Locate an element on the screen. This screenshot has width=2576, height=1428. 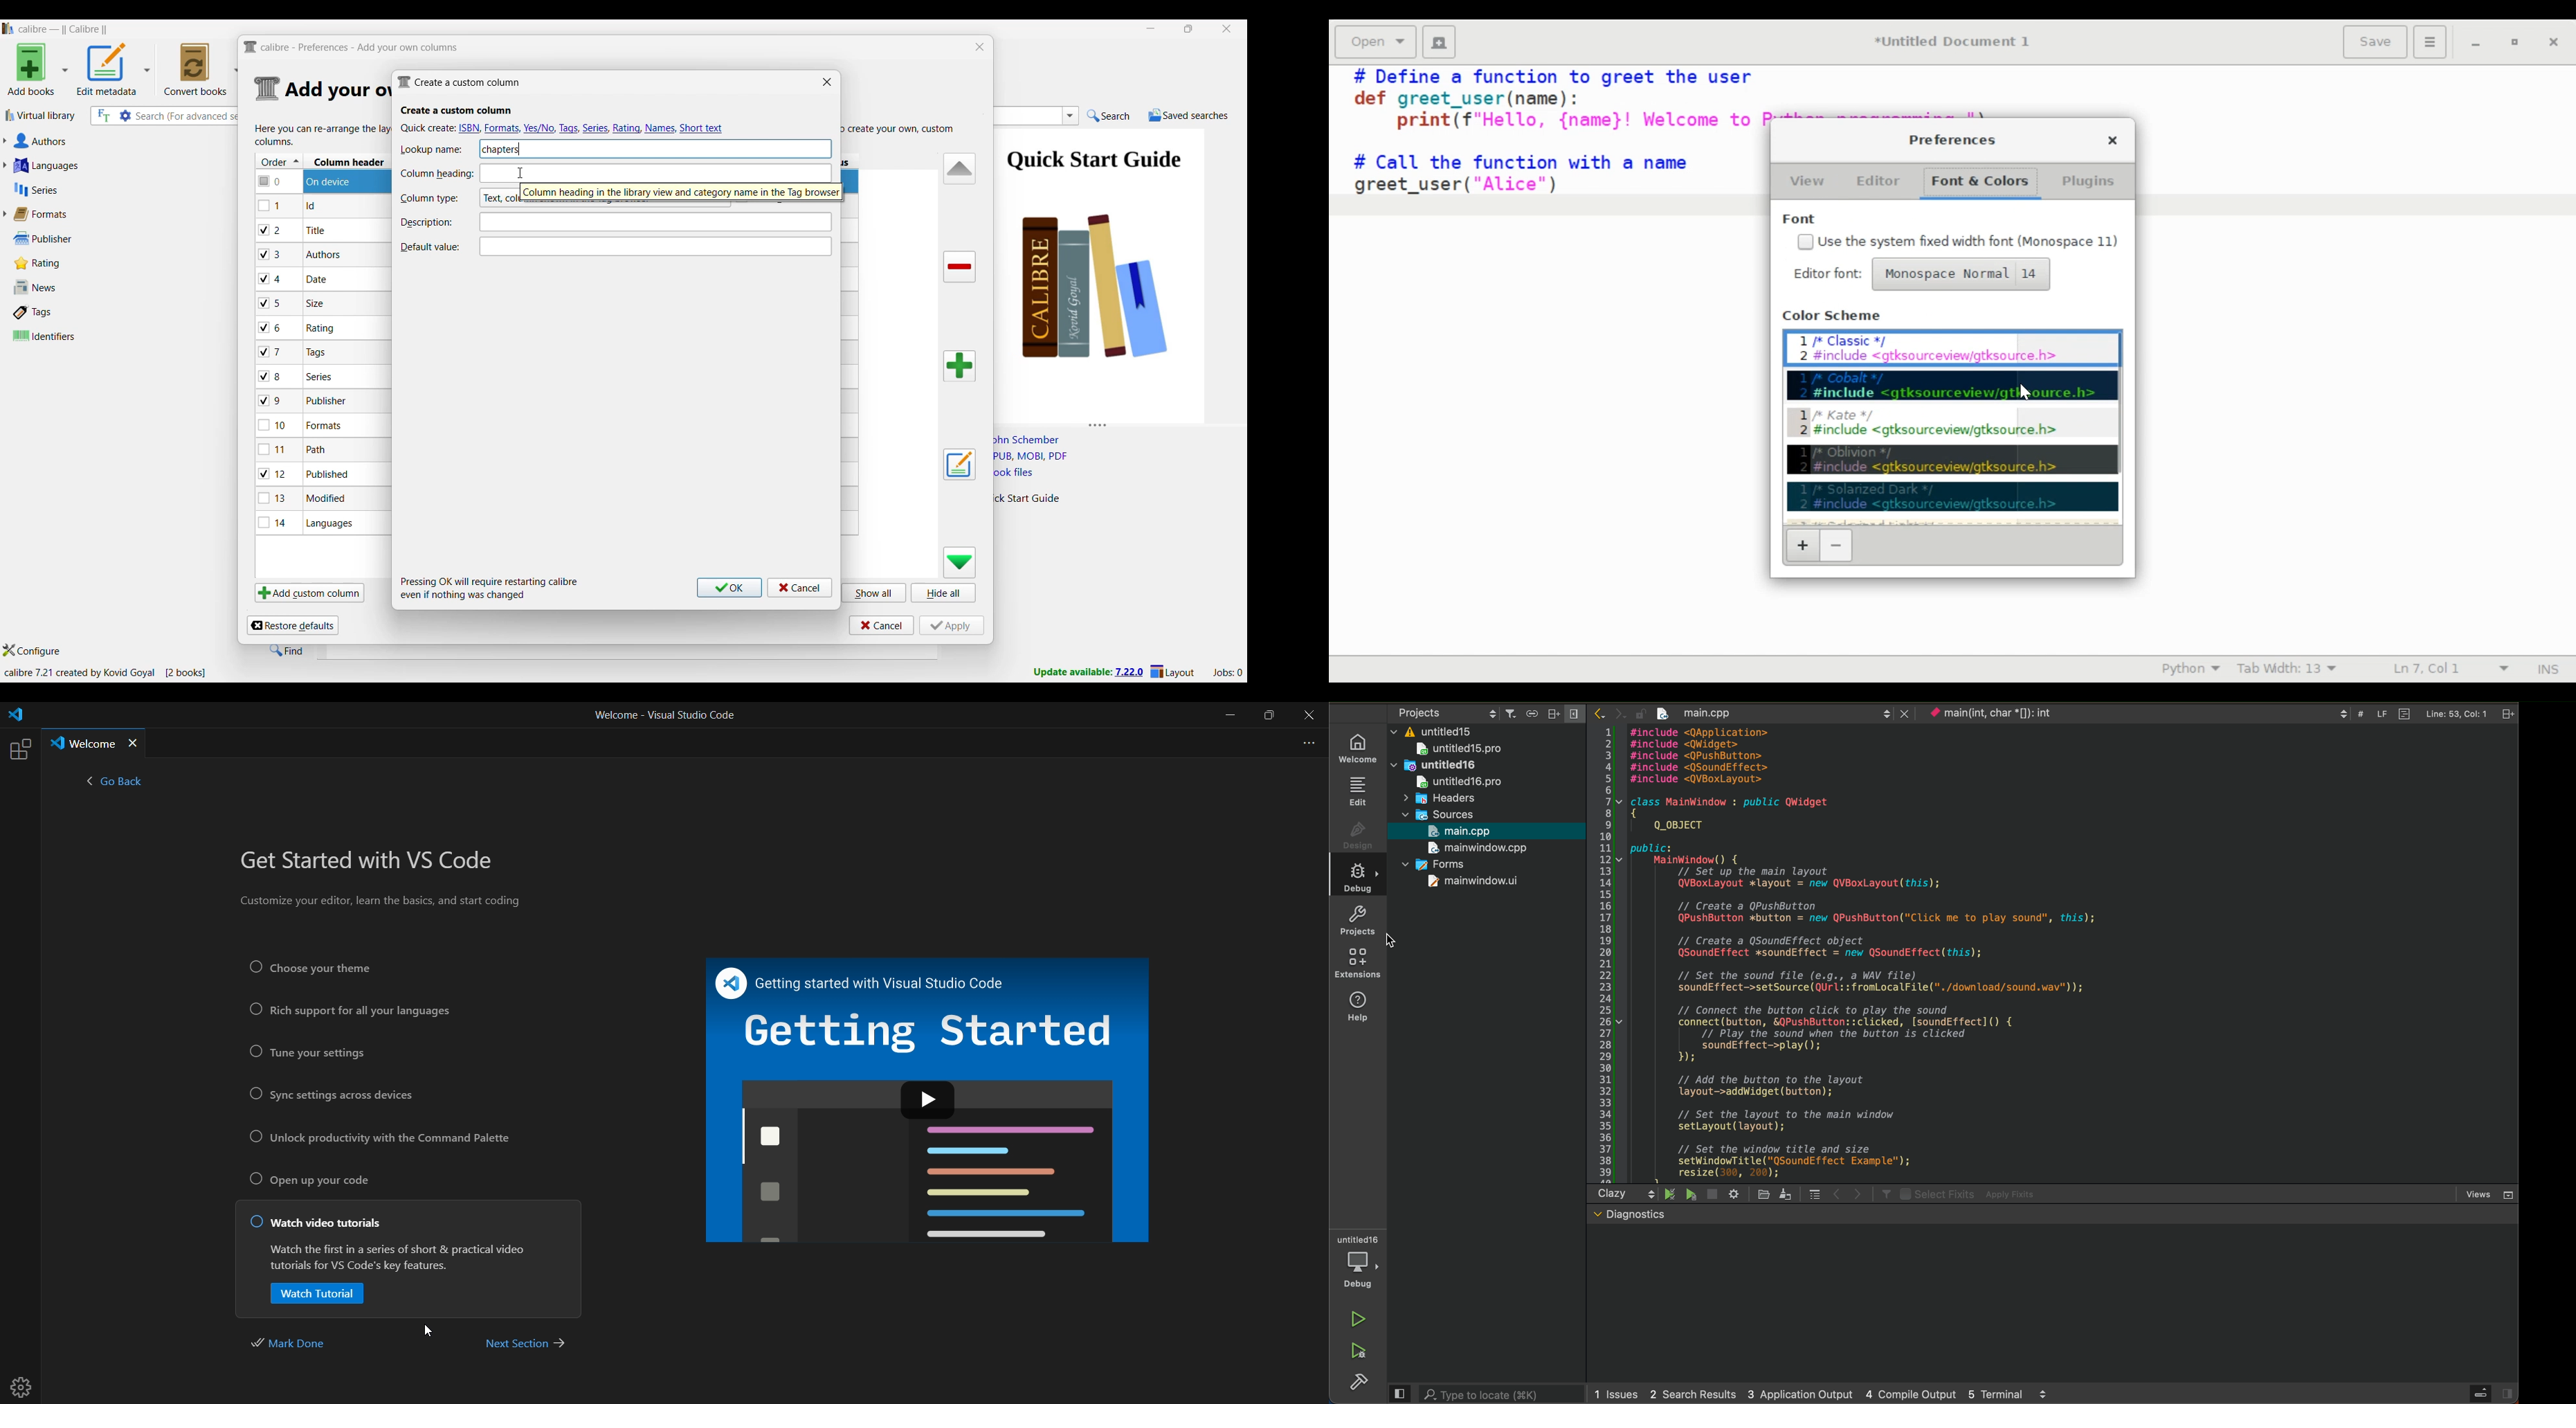
Solarized dark is located at coordinates (1953, 496).